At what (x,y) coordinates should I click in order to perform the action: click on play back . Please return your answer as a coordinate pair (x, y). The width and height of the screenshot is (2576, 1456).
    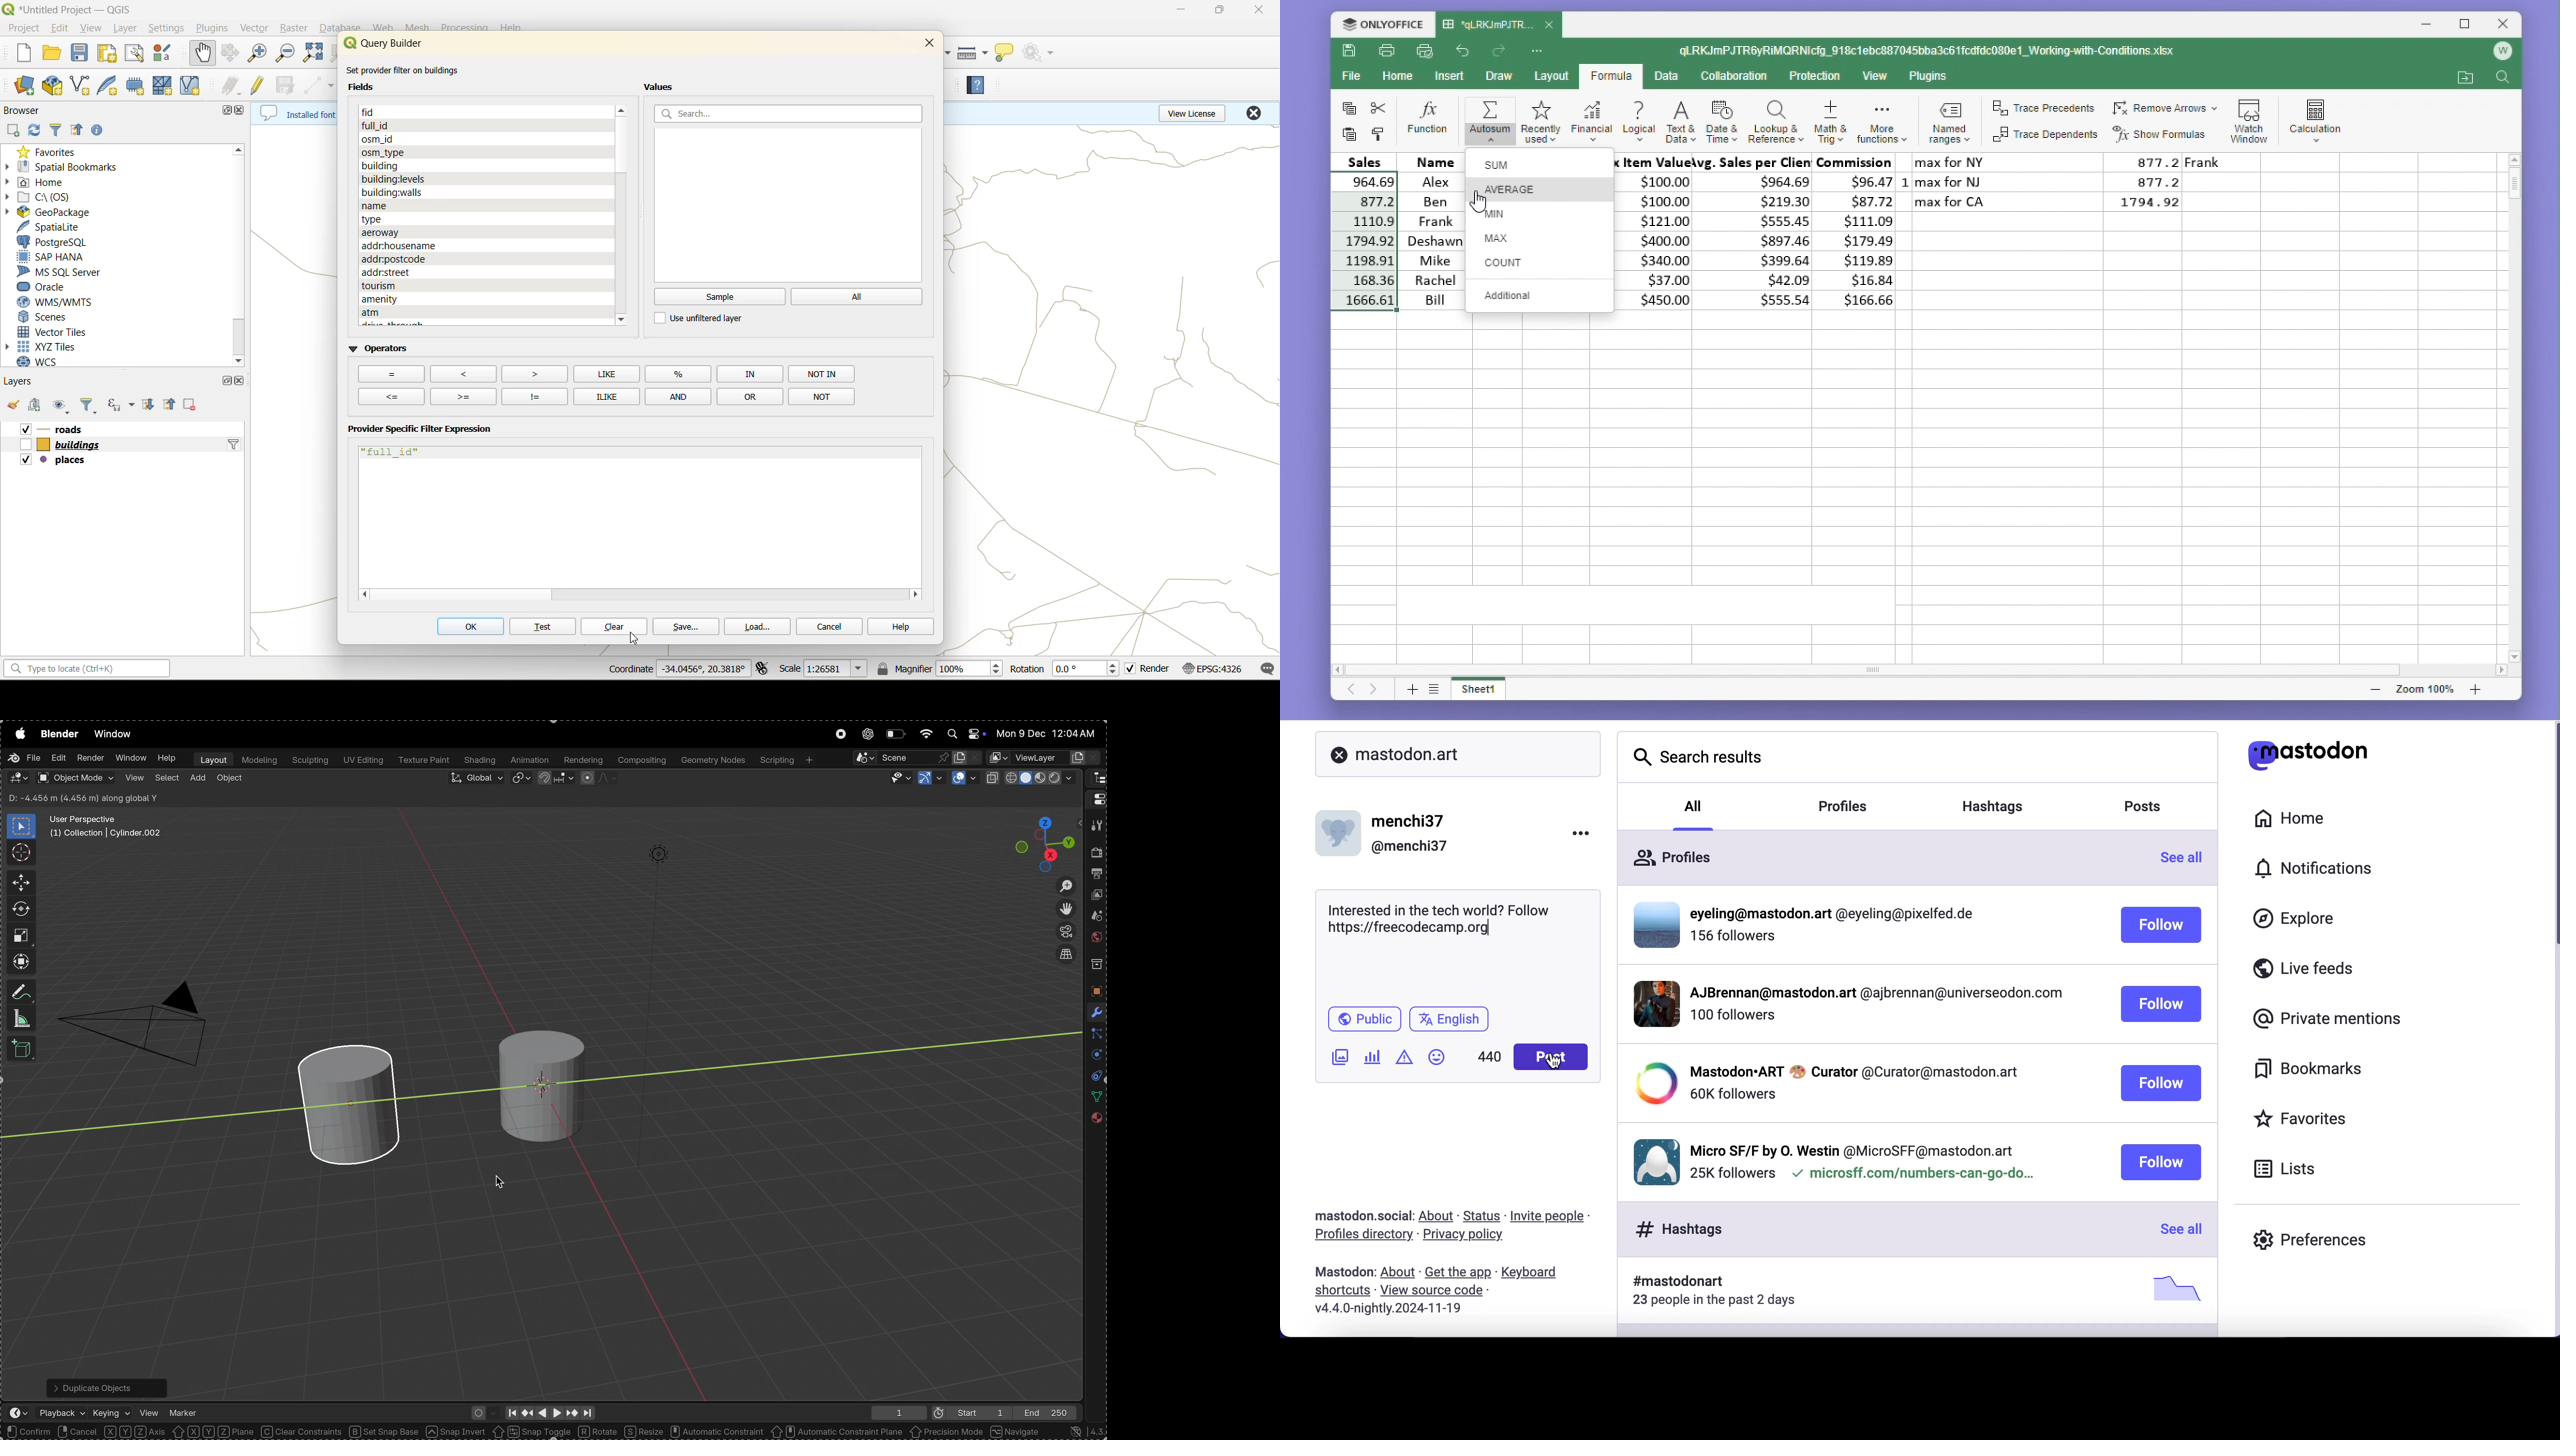
    Looking at the image, I should click on (63, 1413).